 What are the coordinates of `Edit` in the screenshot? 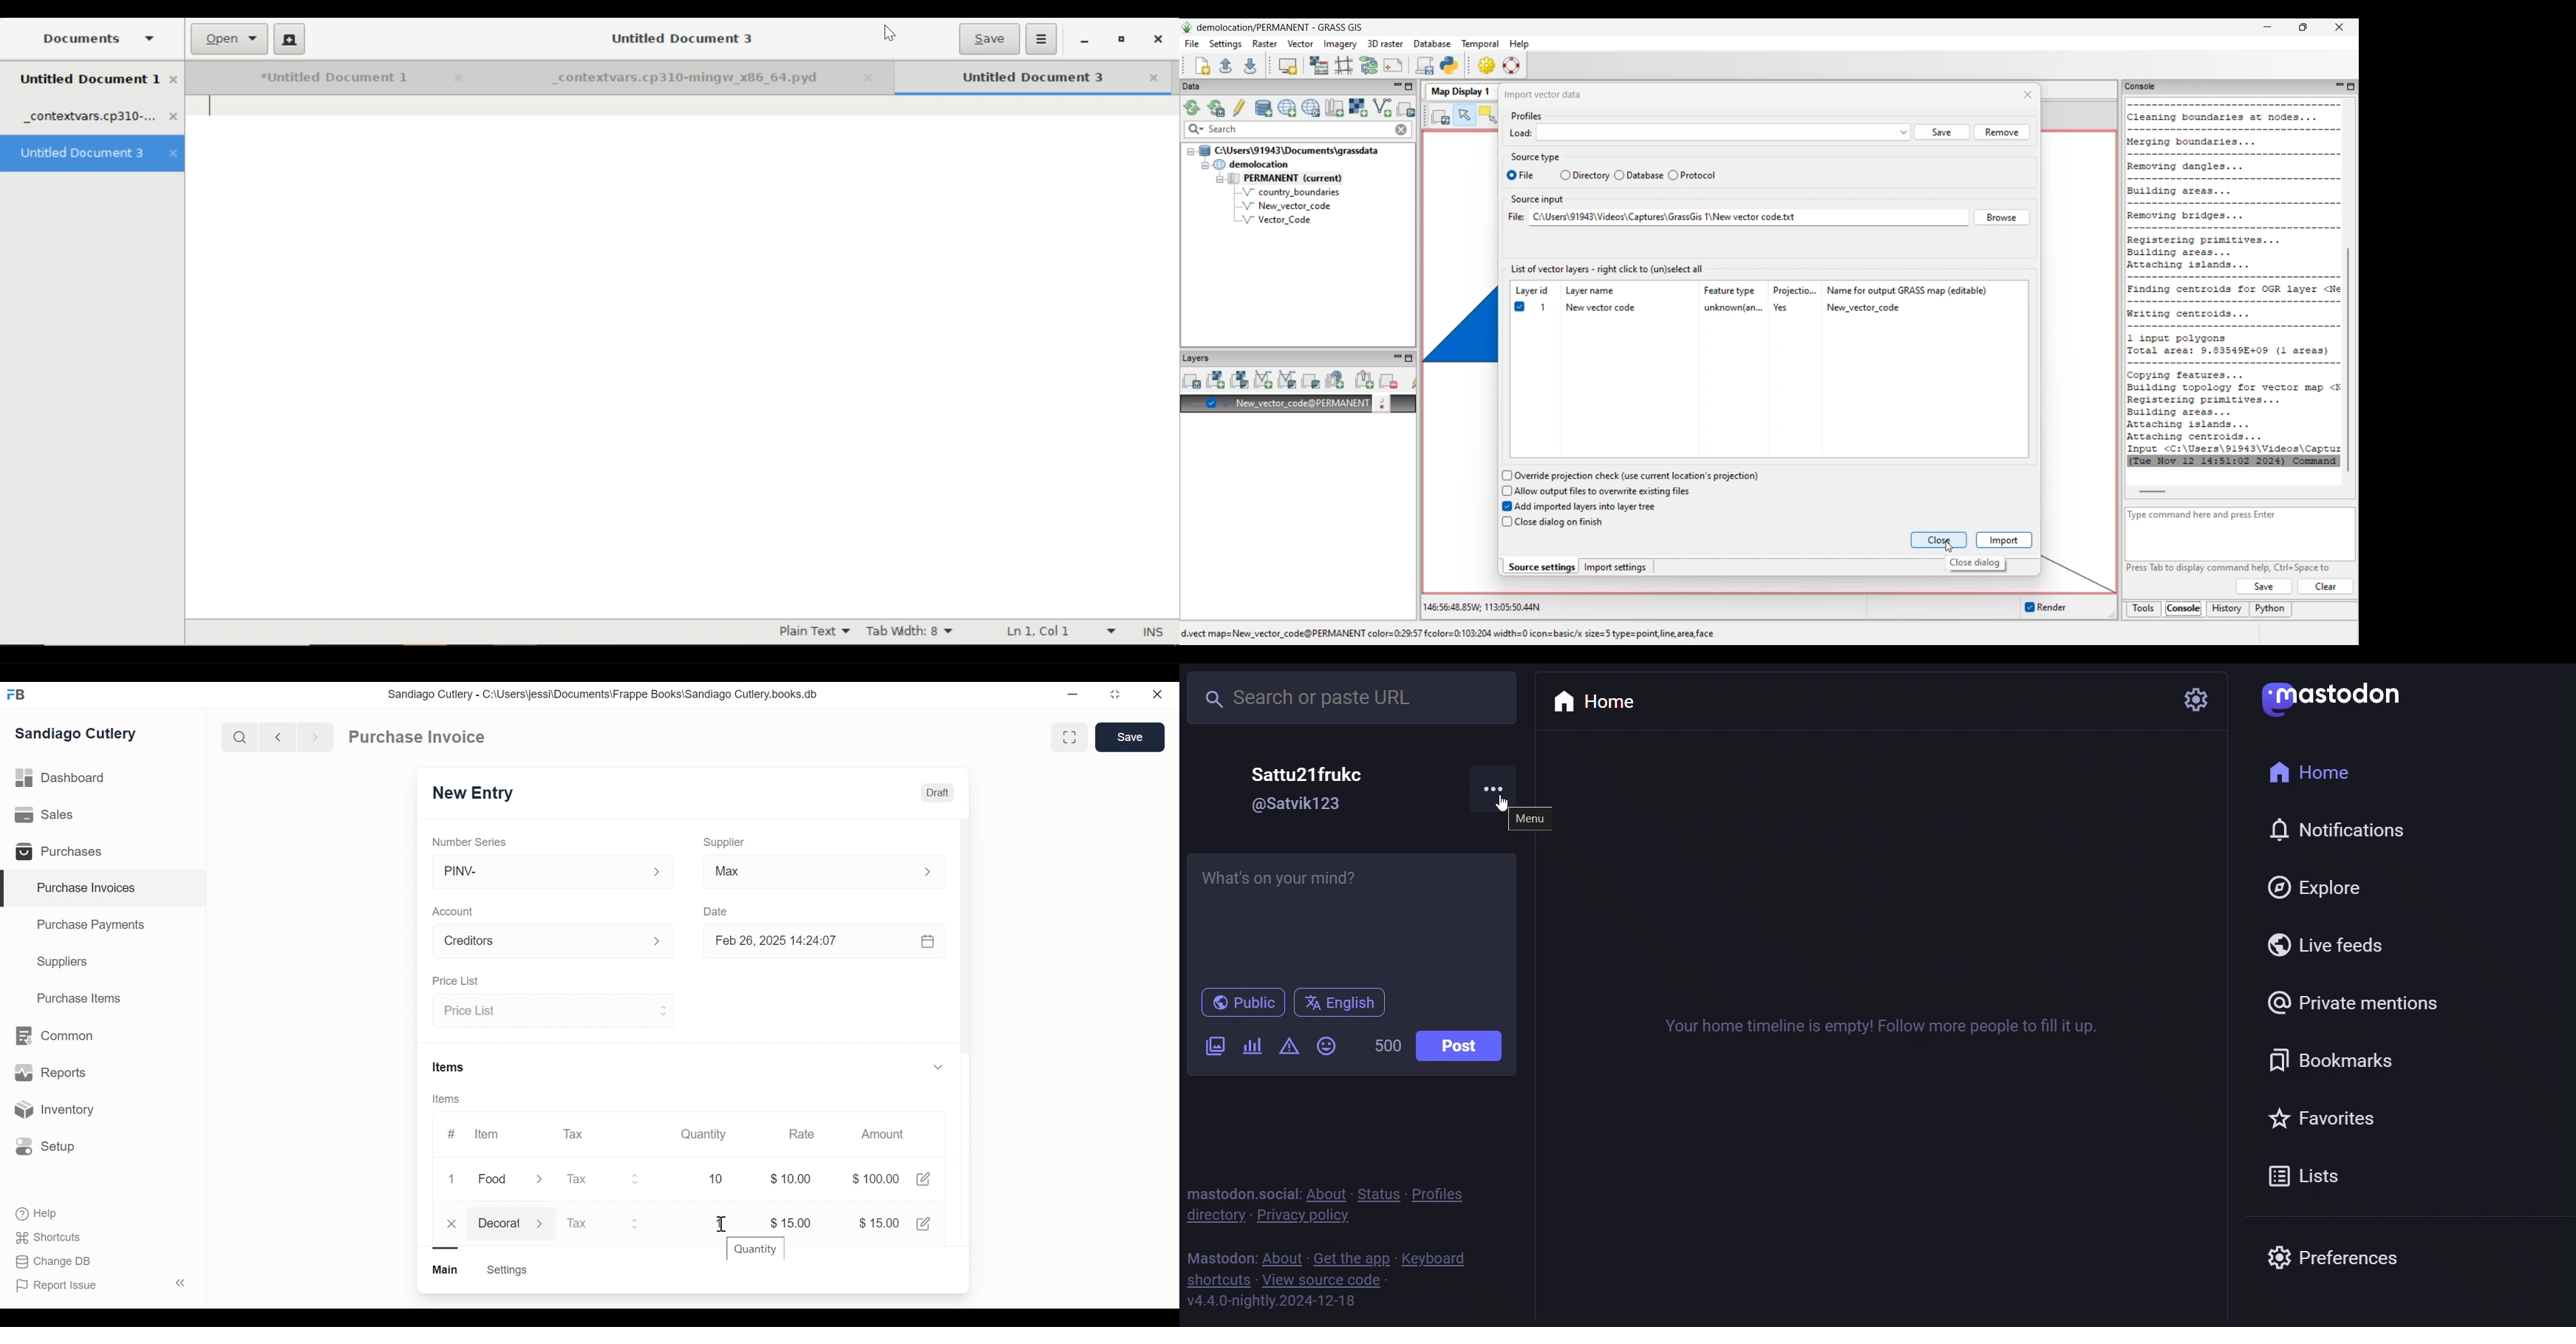 It's located at (927, 1223).